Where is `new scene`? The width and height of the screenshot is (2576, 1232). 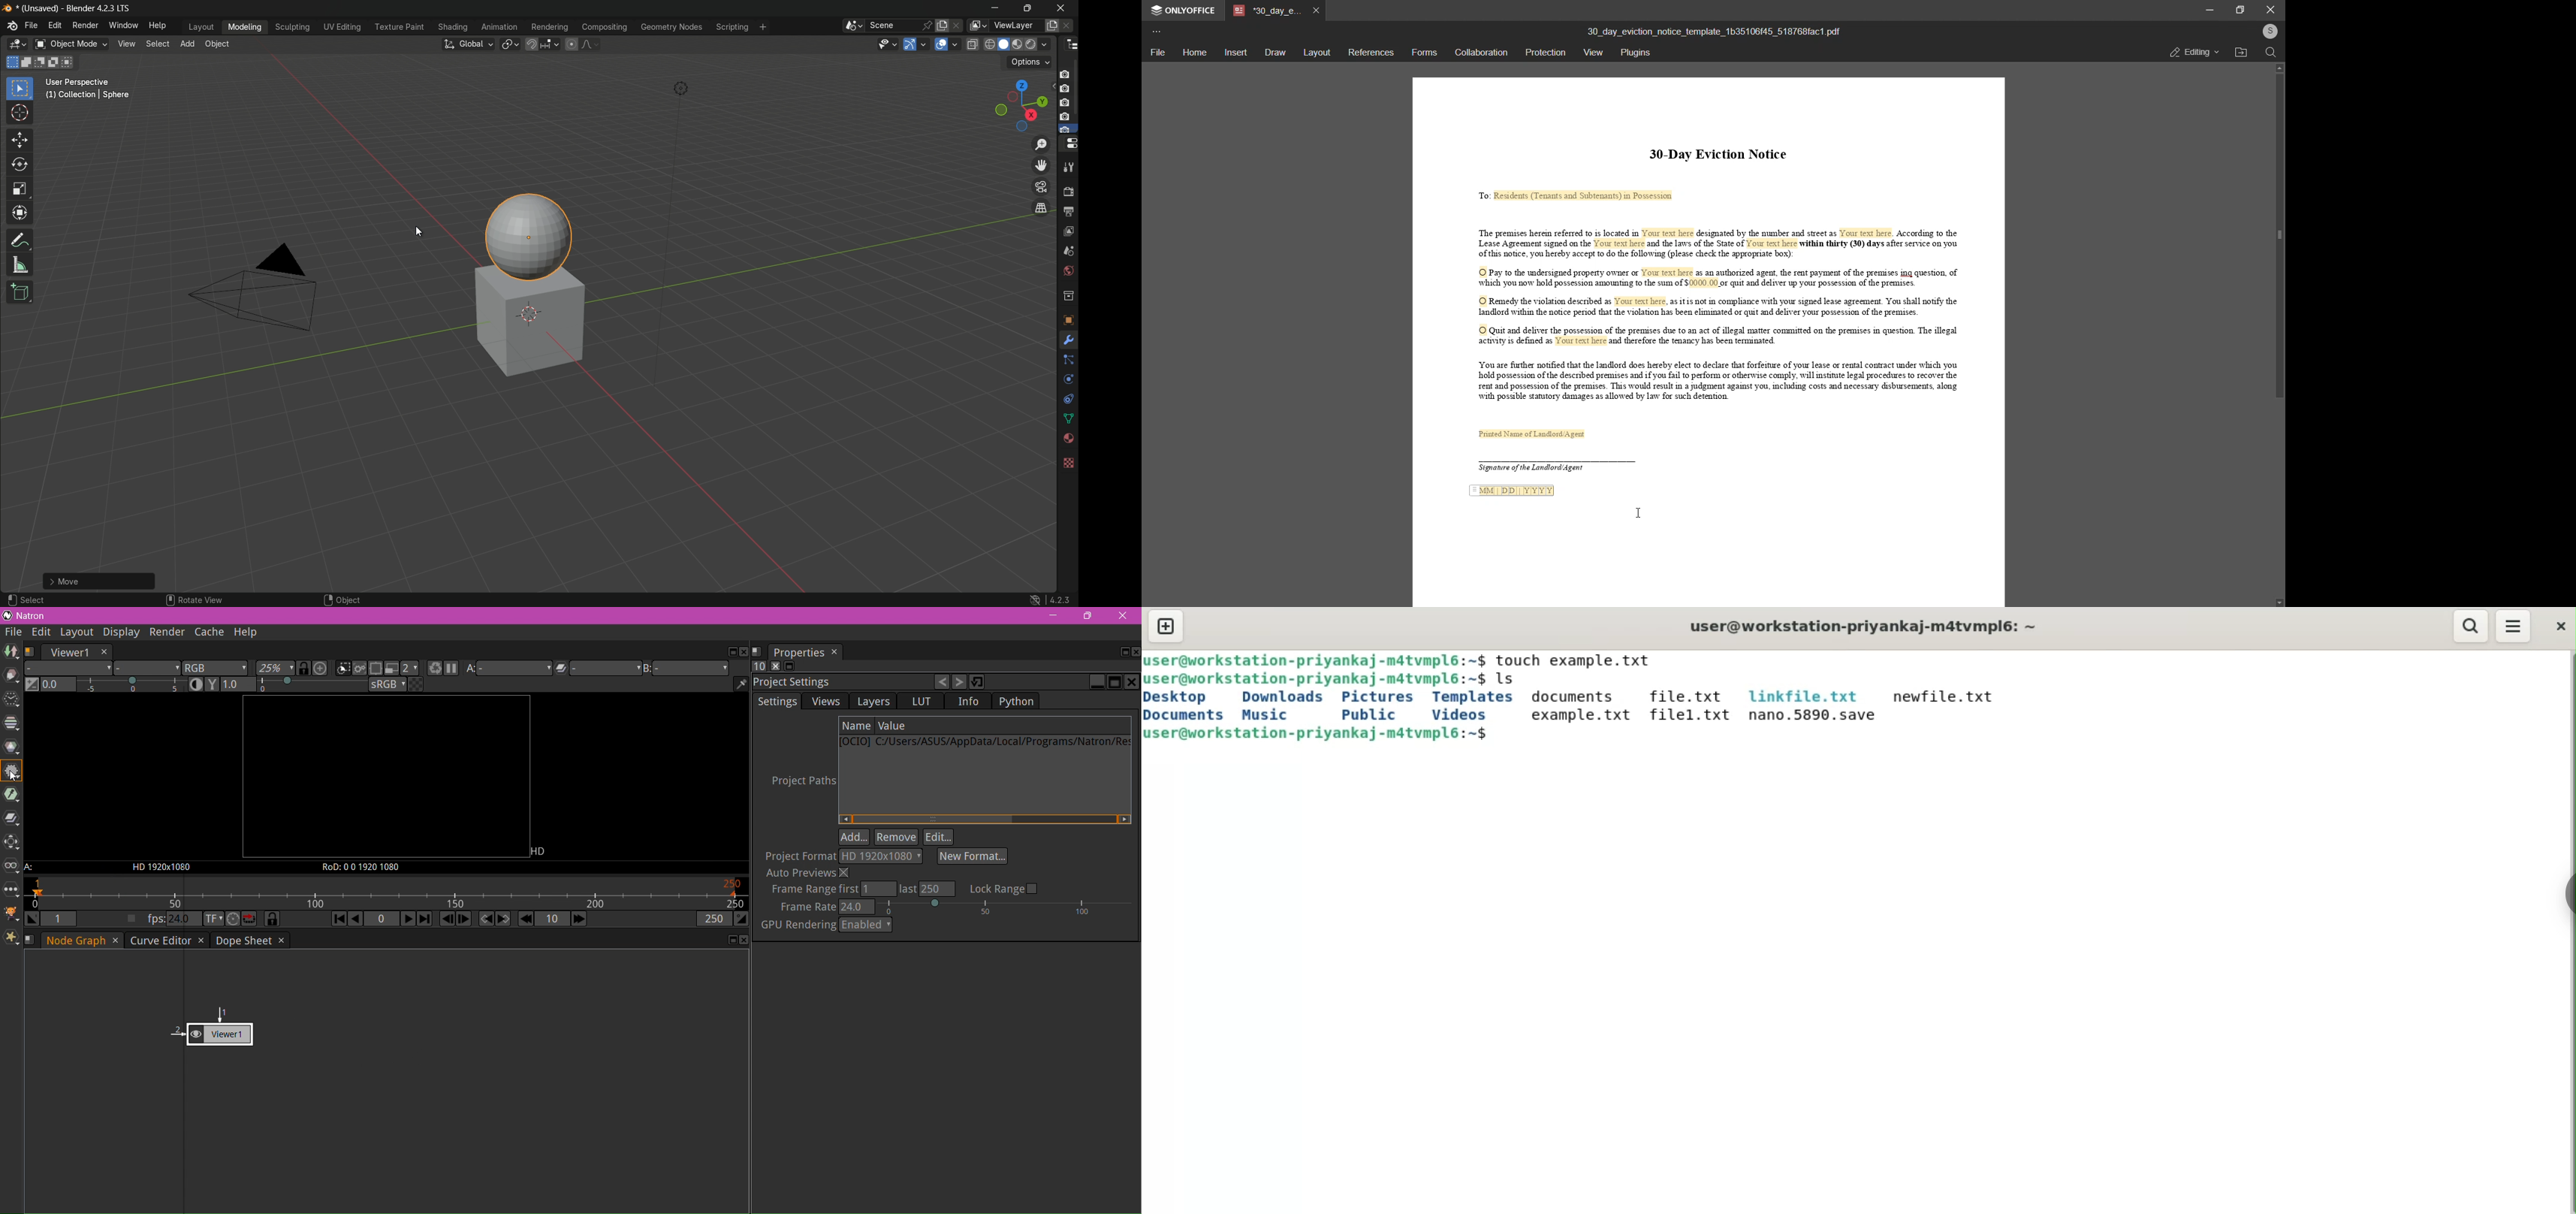 new scene is located at coordinates (945, 25).